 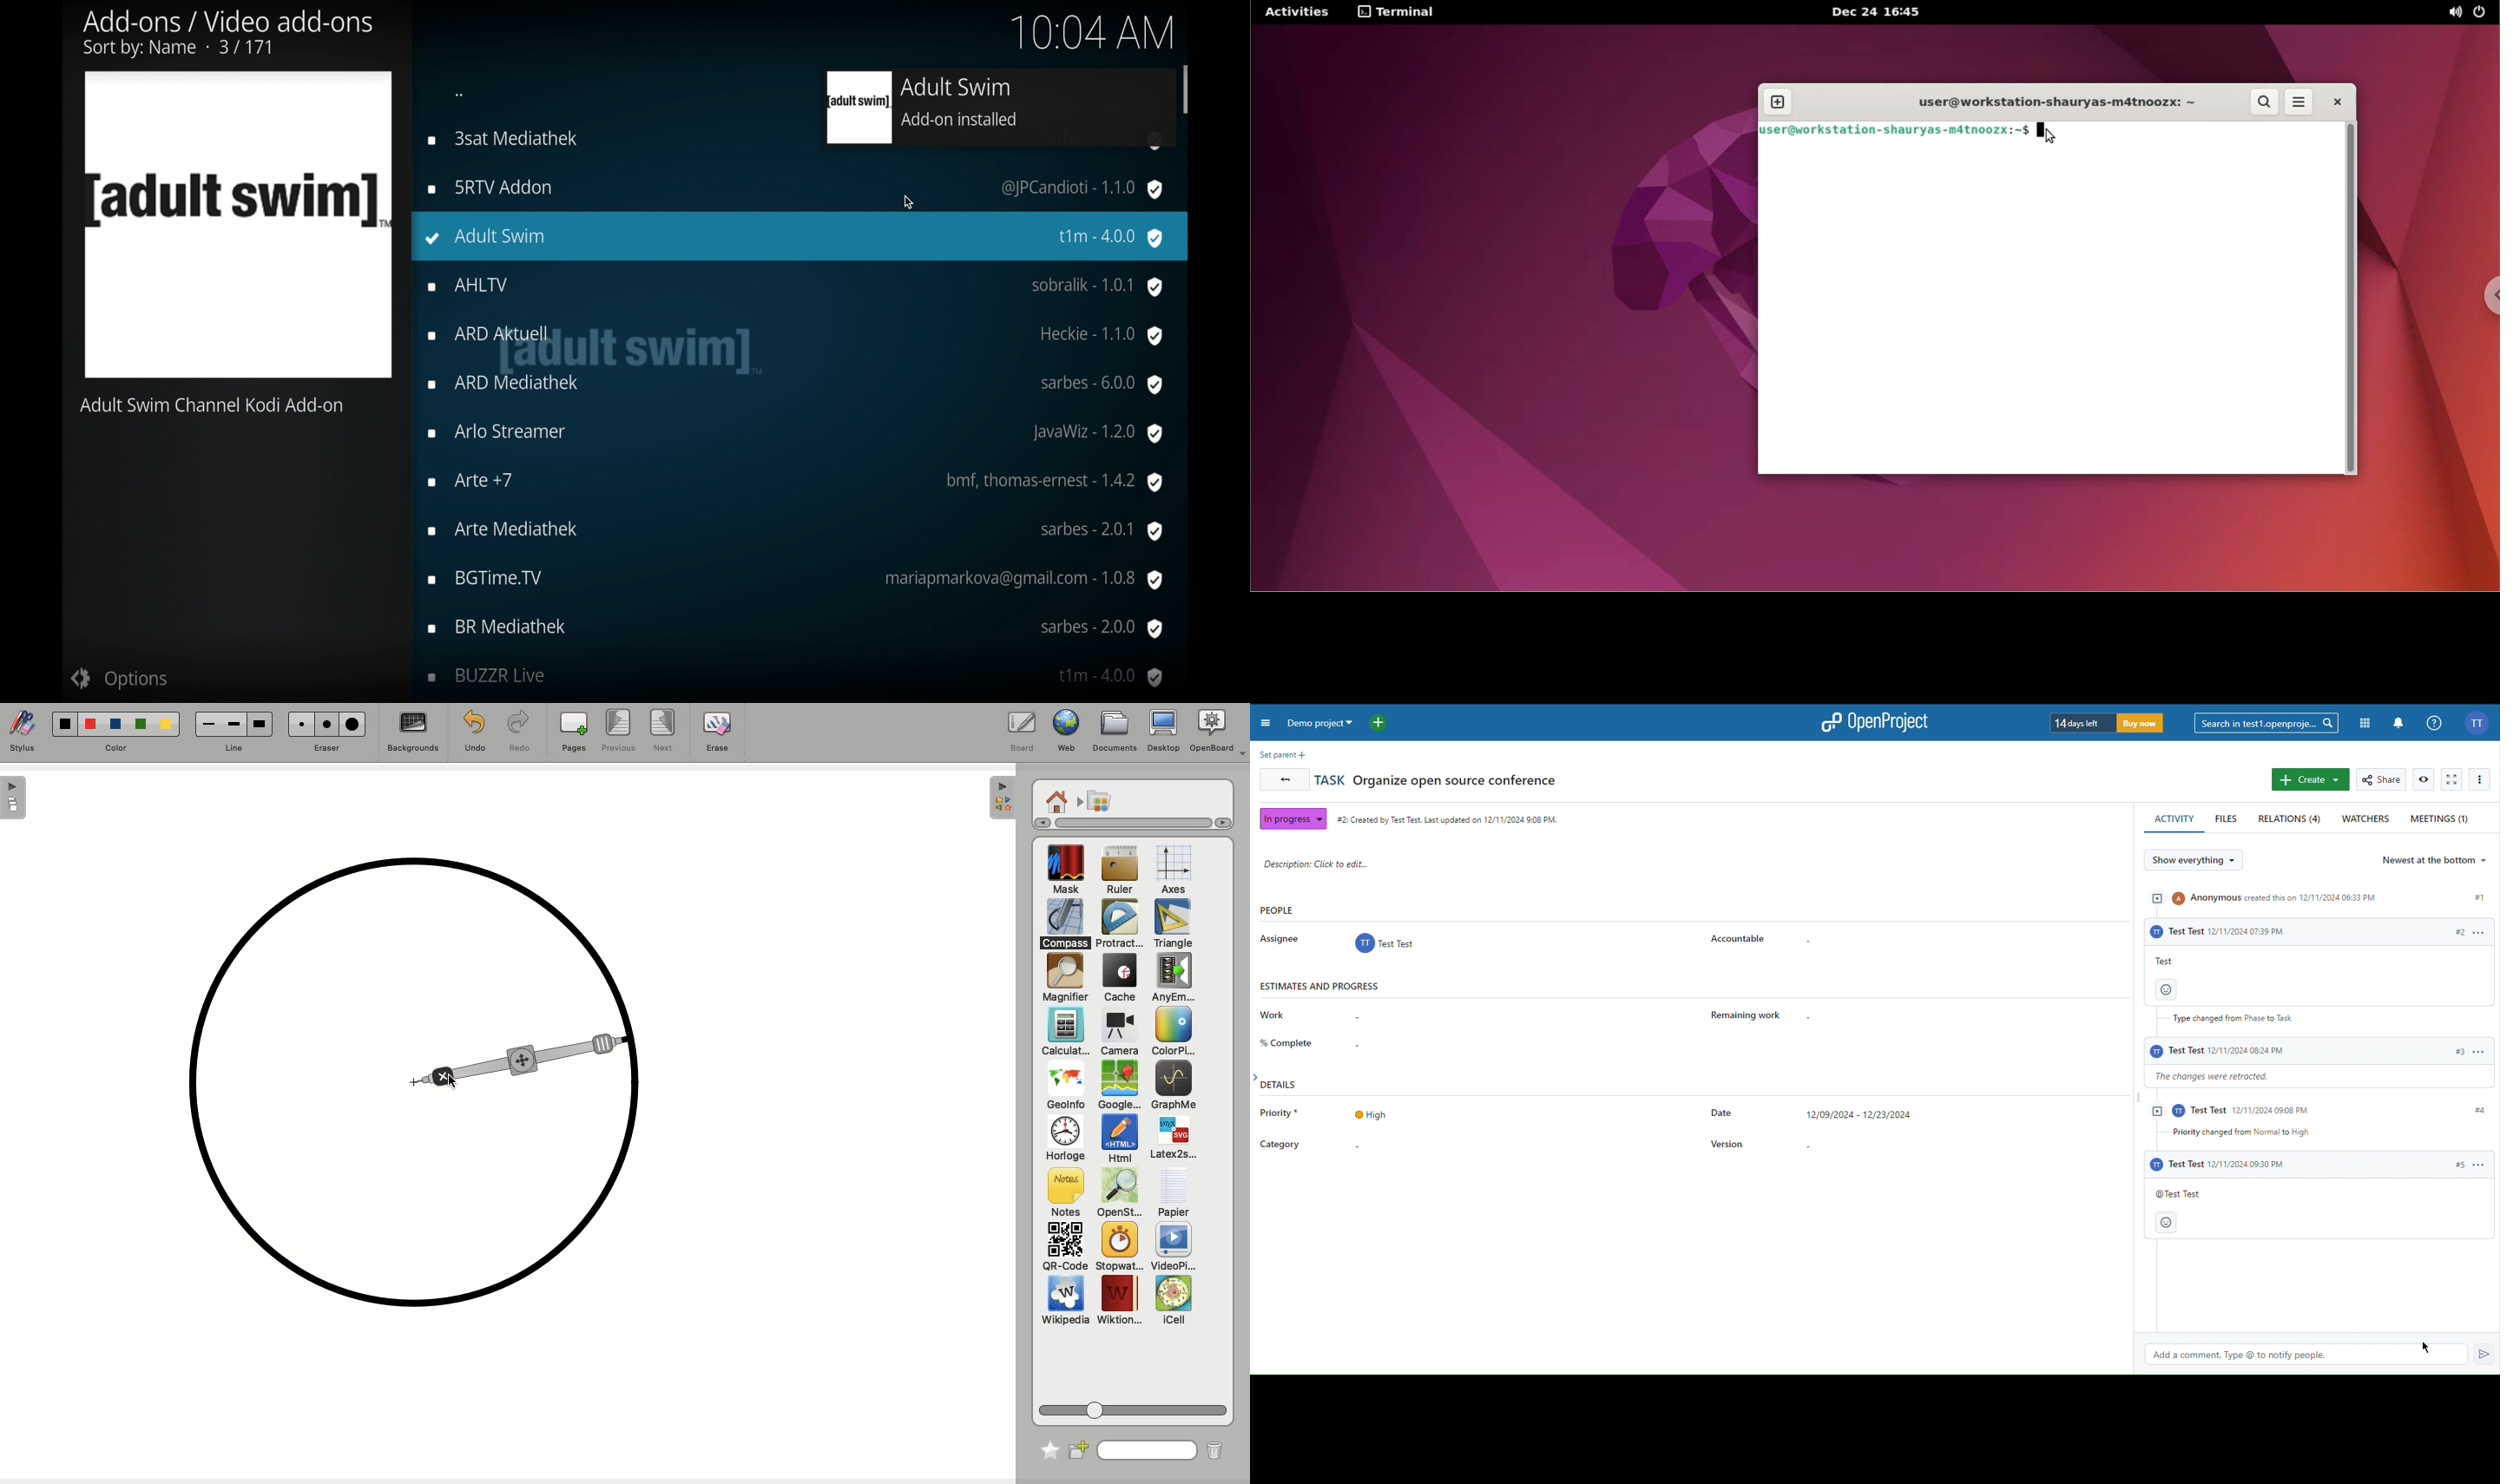 I want to click on Created date, so click(x=1449, y=817).